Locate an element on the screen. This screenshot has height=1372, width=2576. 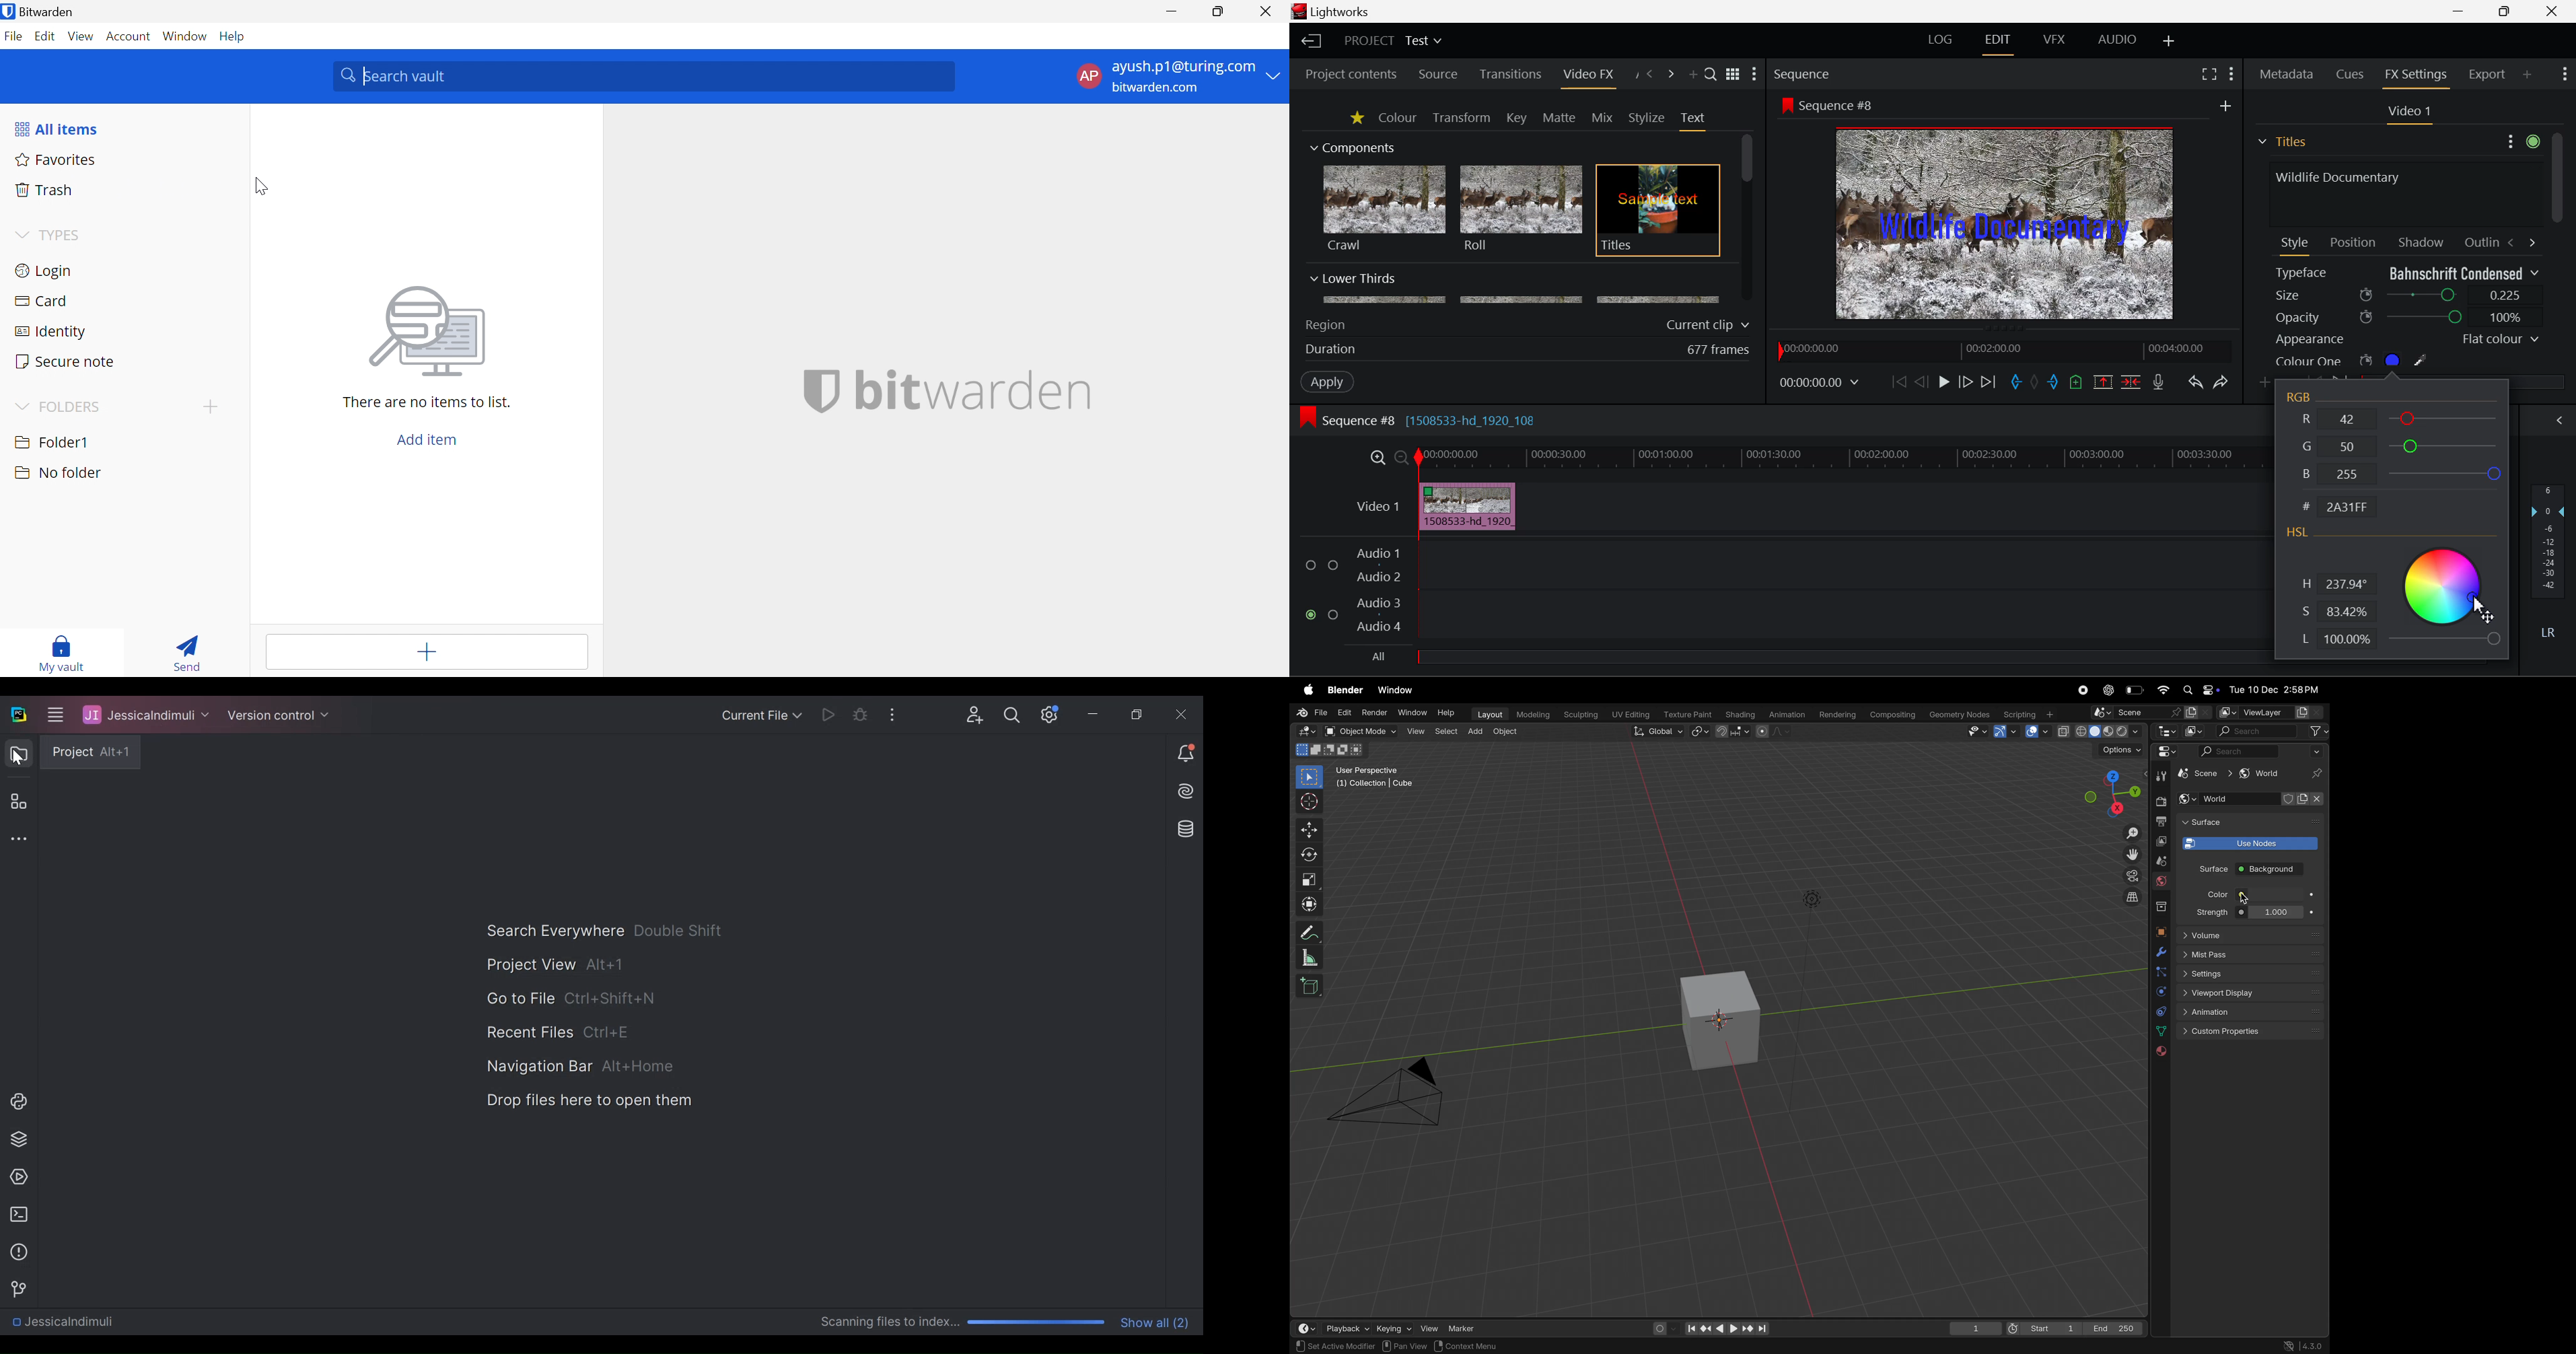
Style Tab Open is located at coordinates (2296, 245).